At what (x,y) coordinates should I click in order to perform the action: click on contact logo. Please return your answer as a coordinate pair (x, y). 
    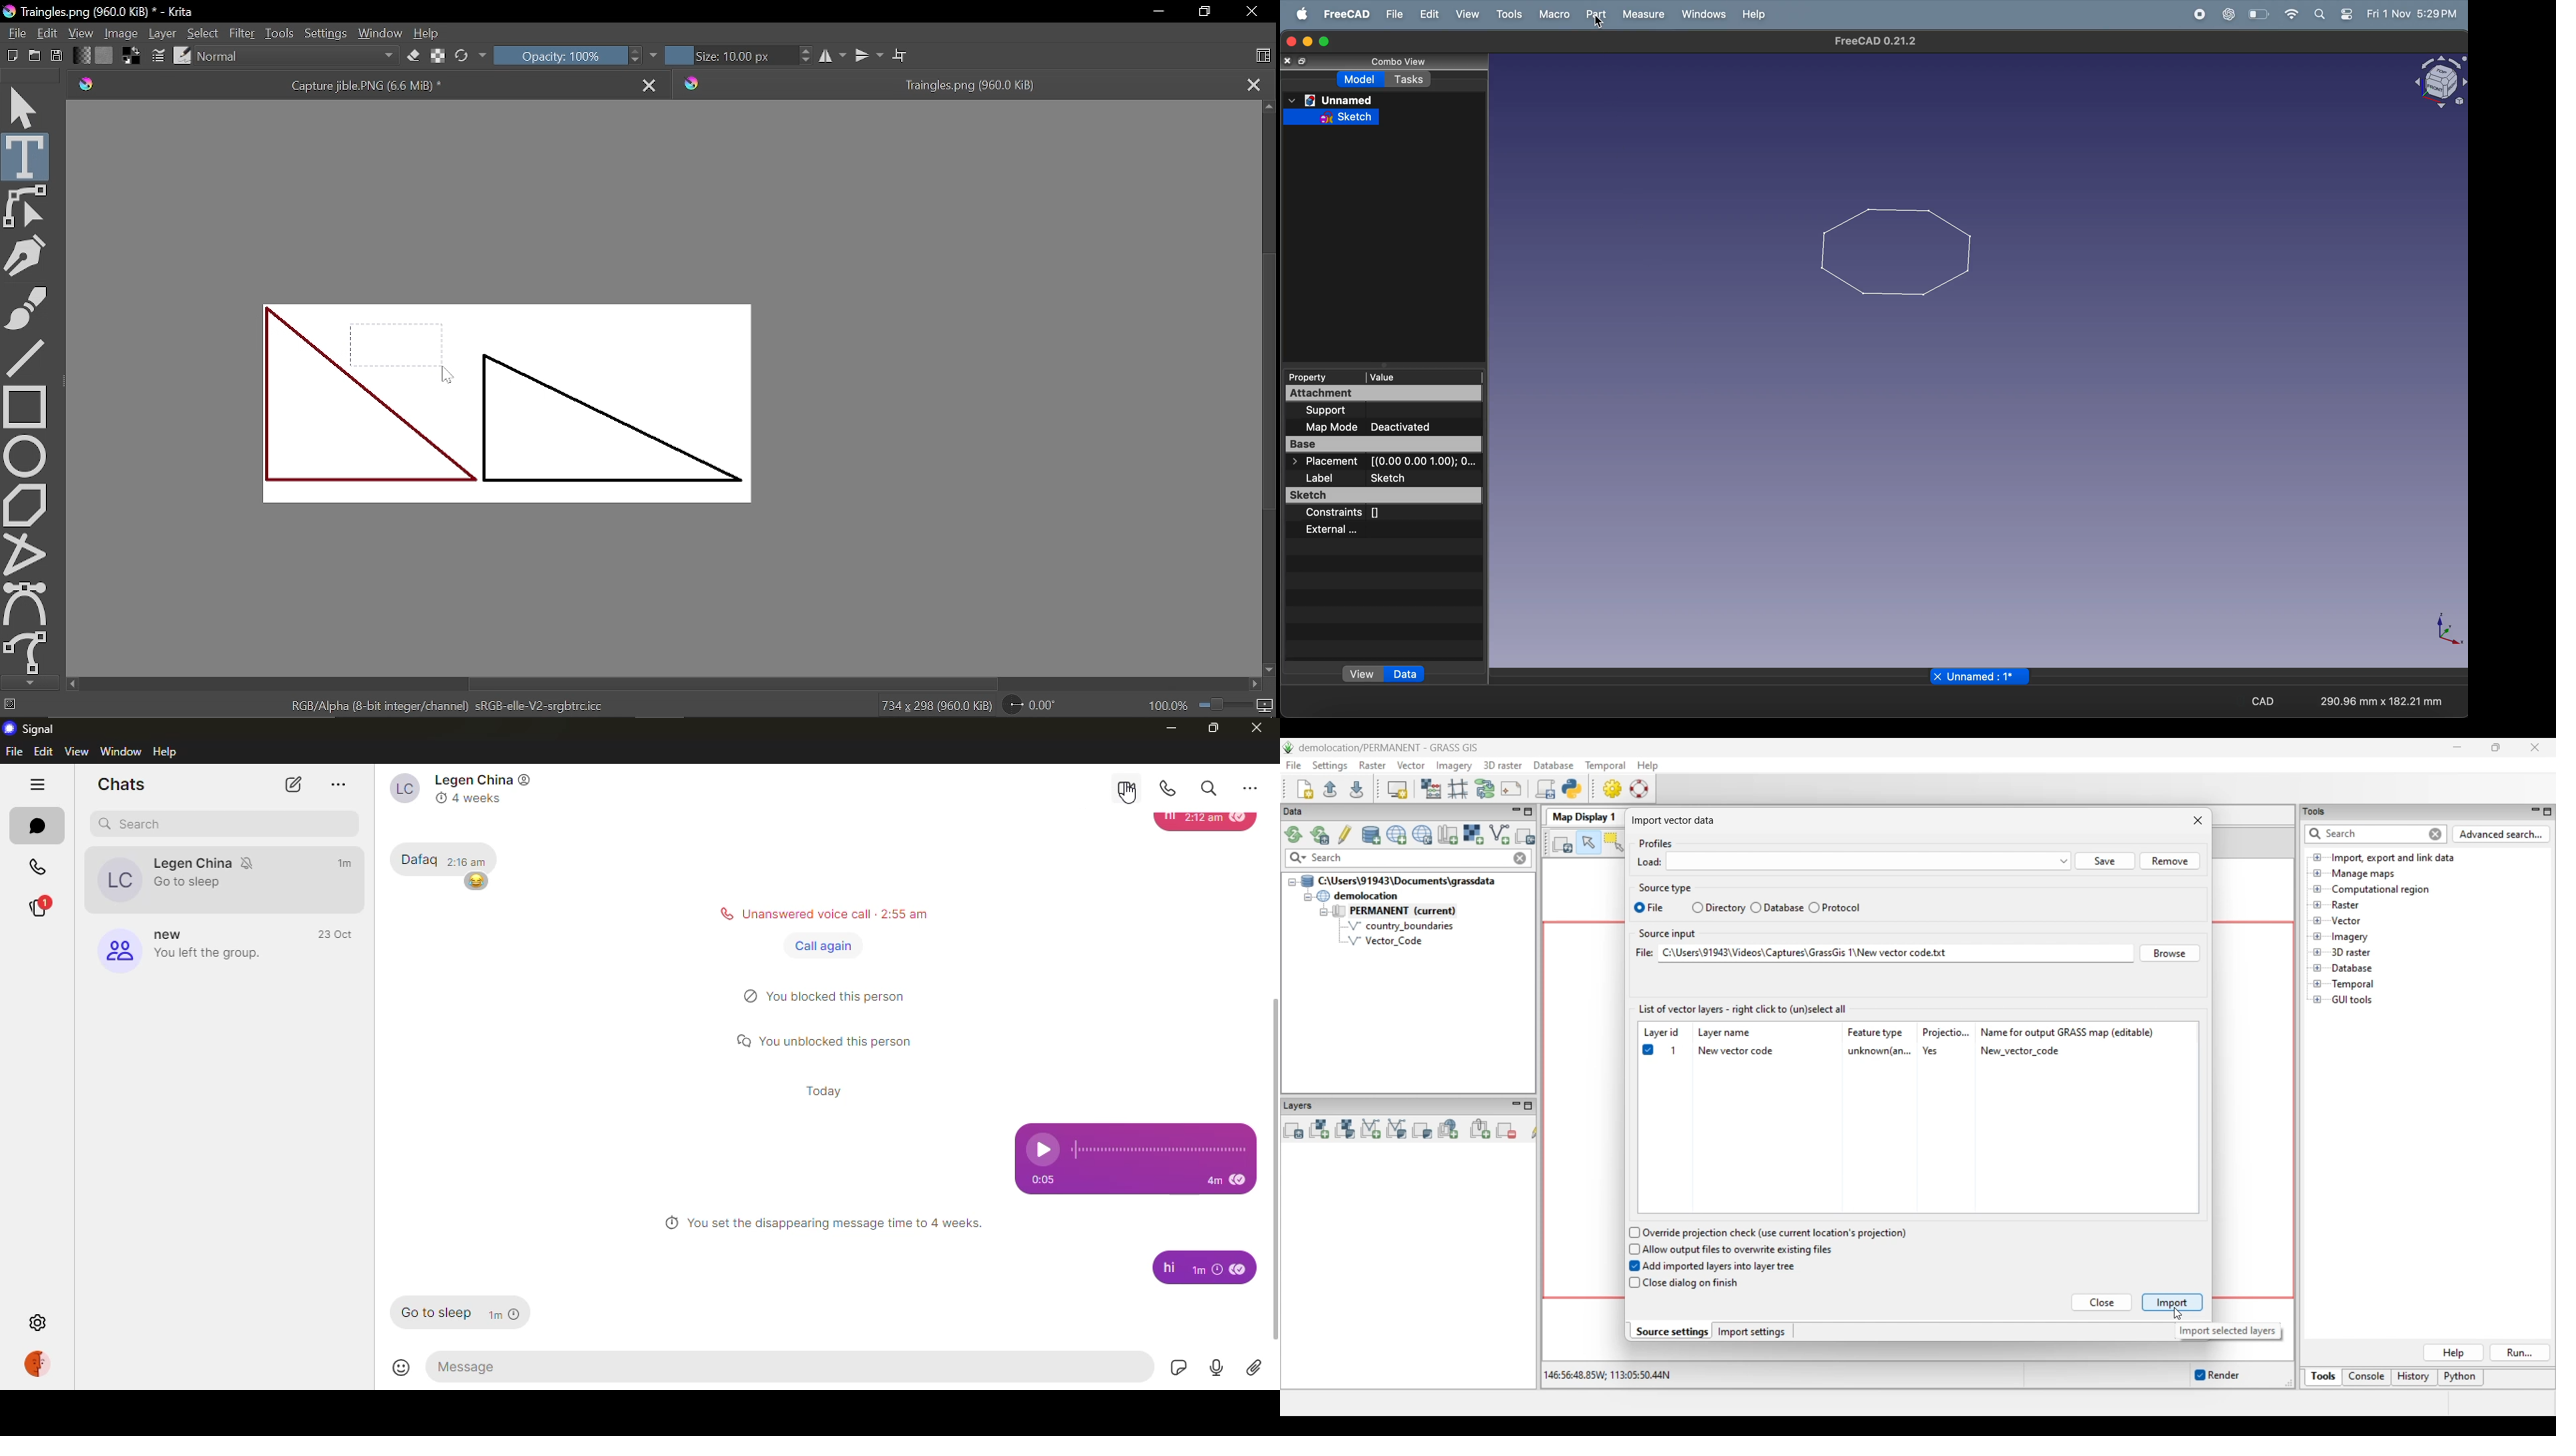
    Looking at the image, I should click on (526, 781).